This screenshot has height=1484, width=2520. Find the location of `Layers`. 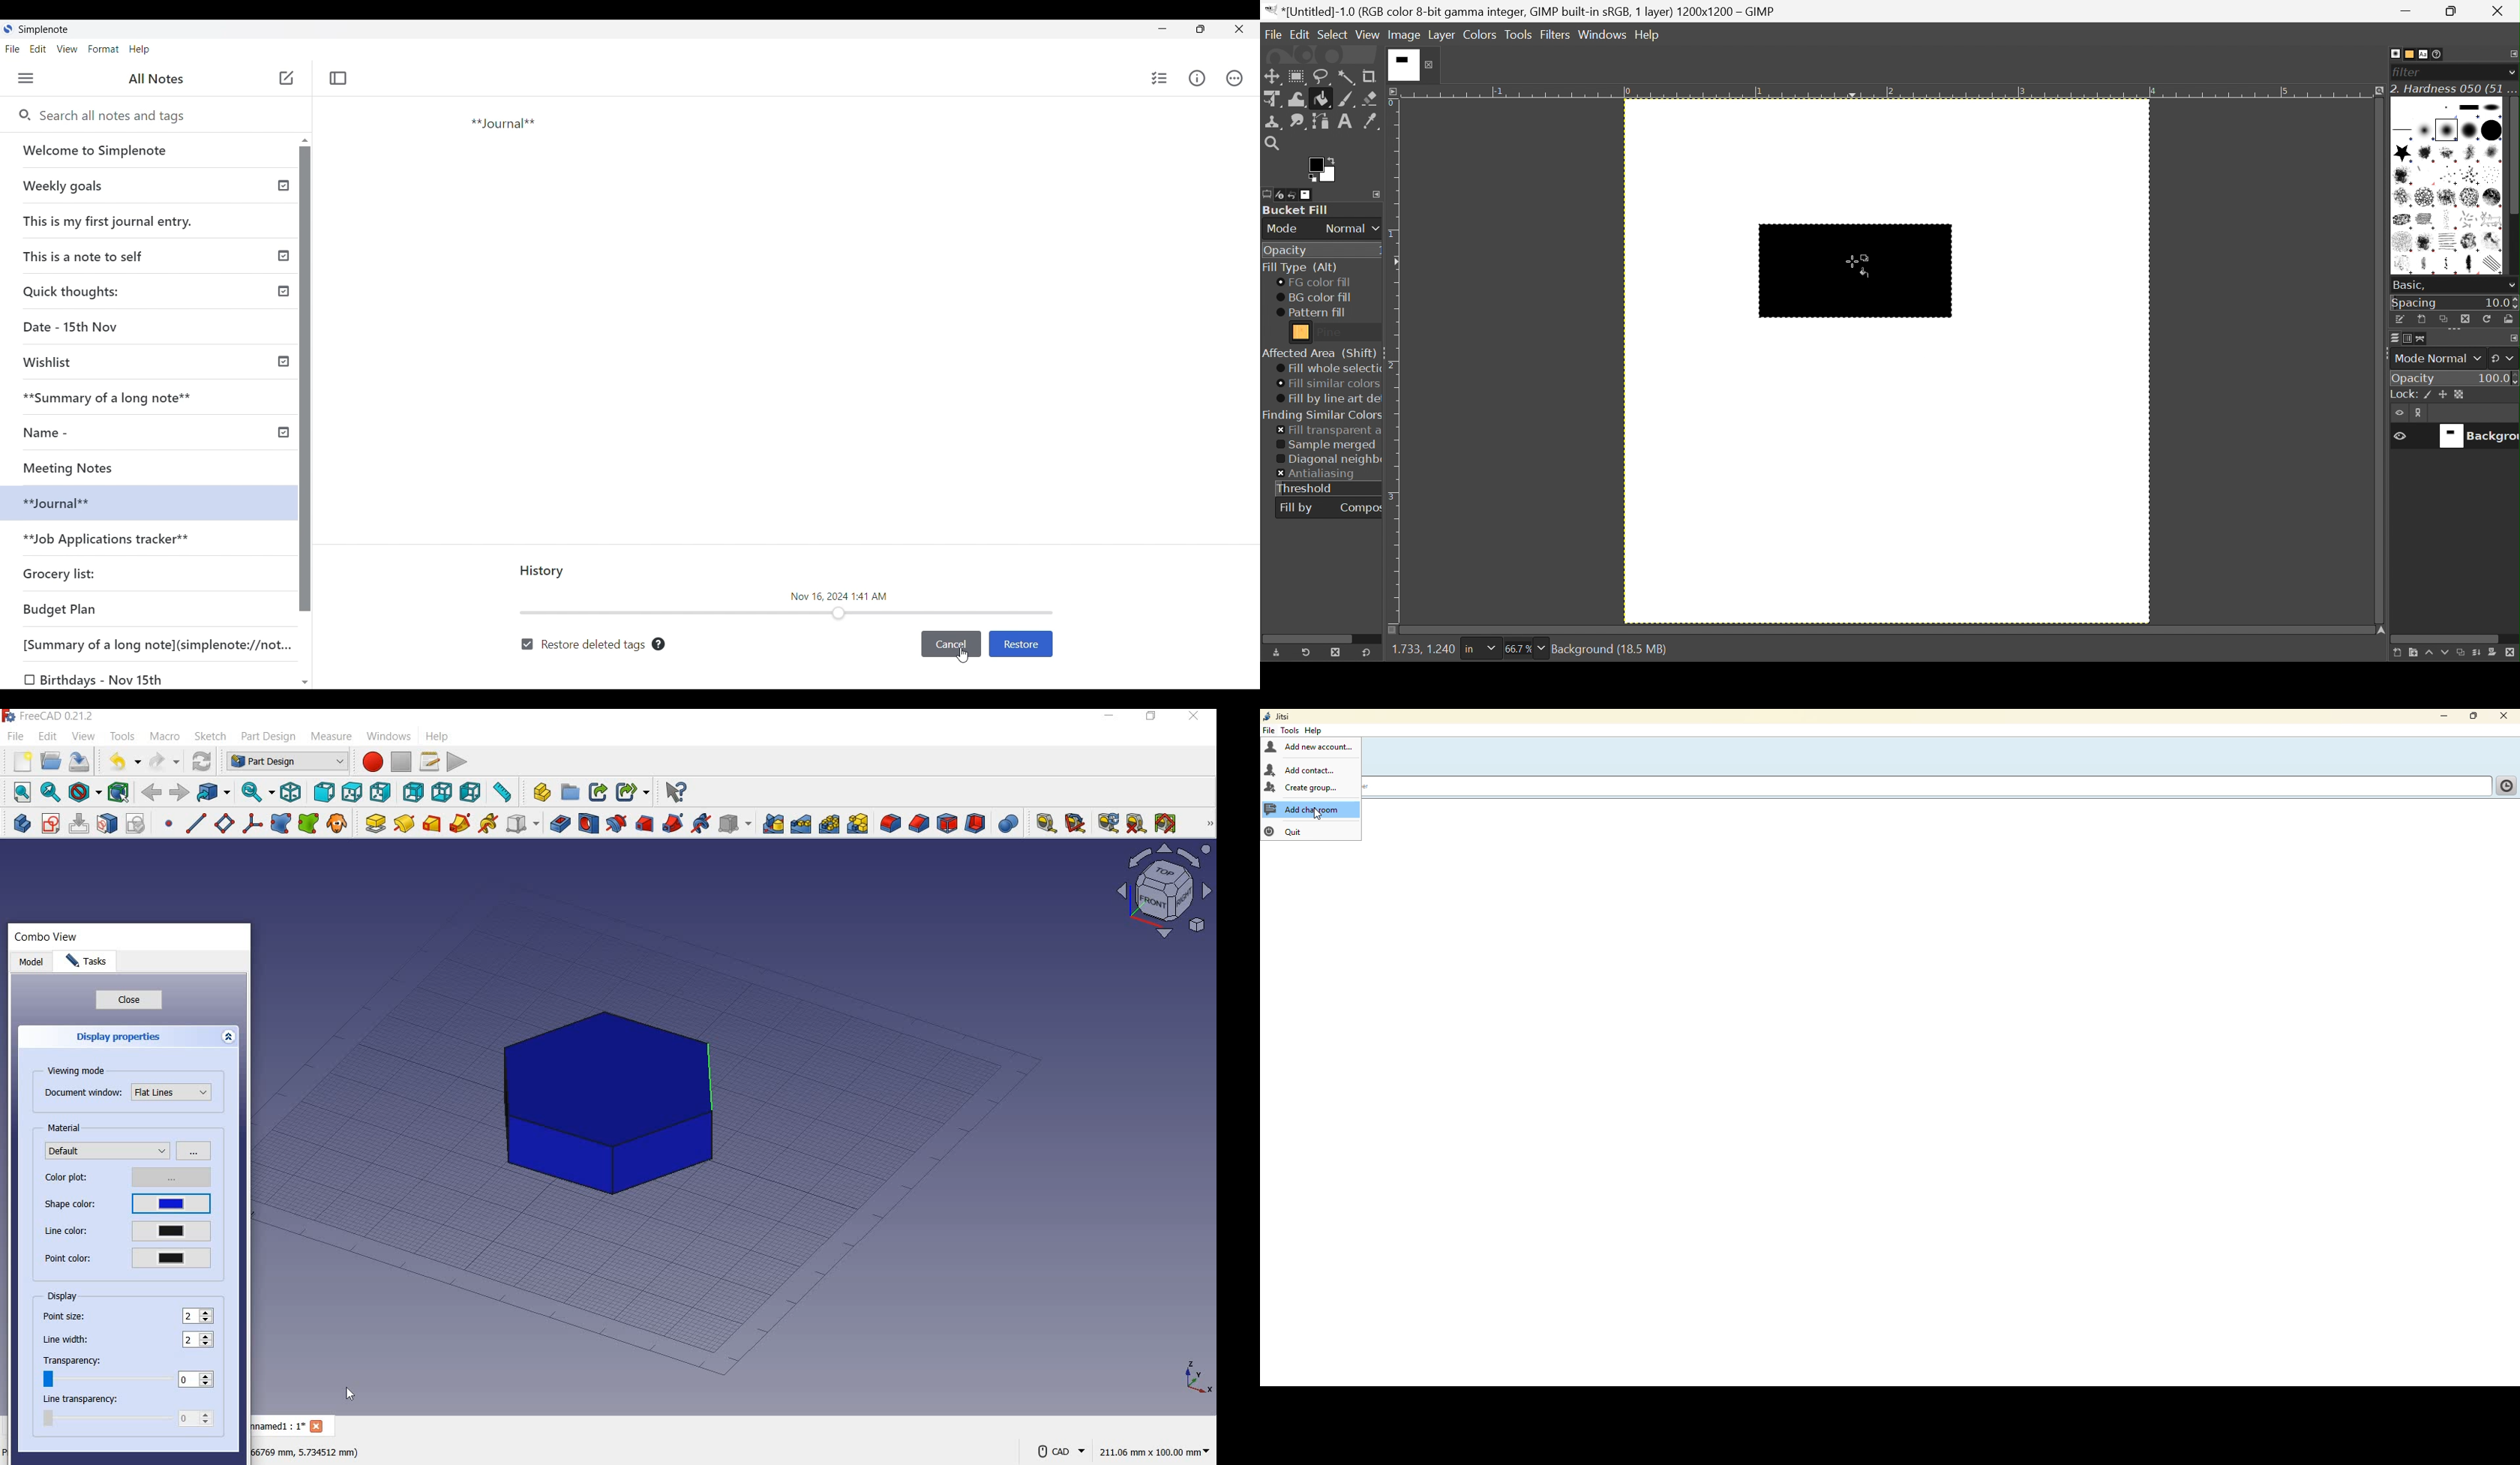

Layers is located at coordinates (2395, 338).